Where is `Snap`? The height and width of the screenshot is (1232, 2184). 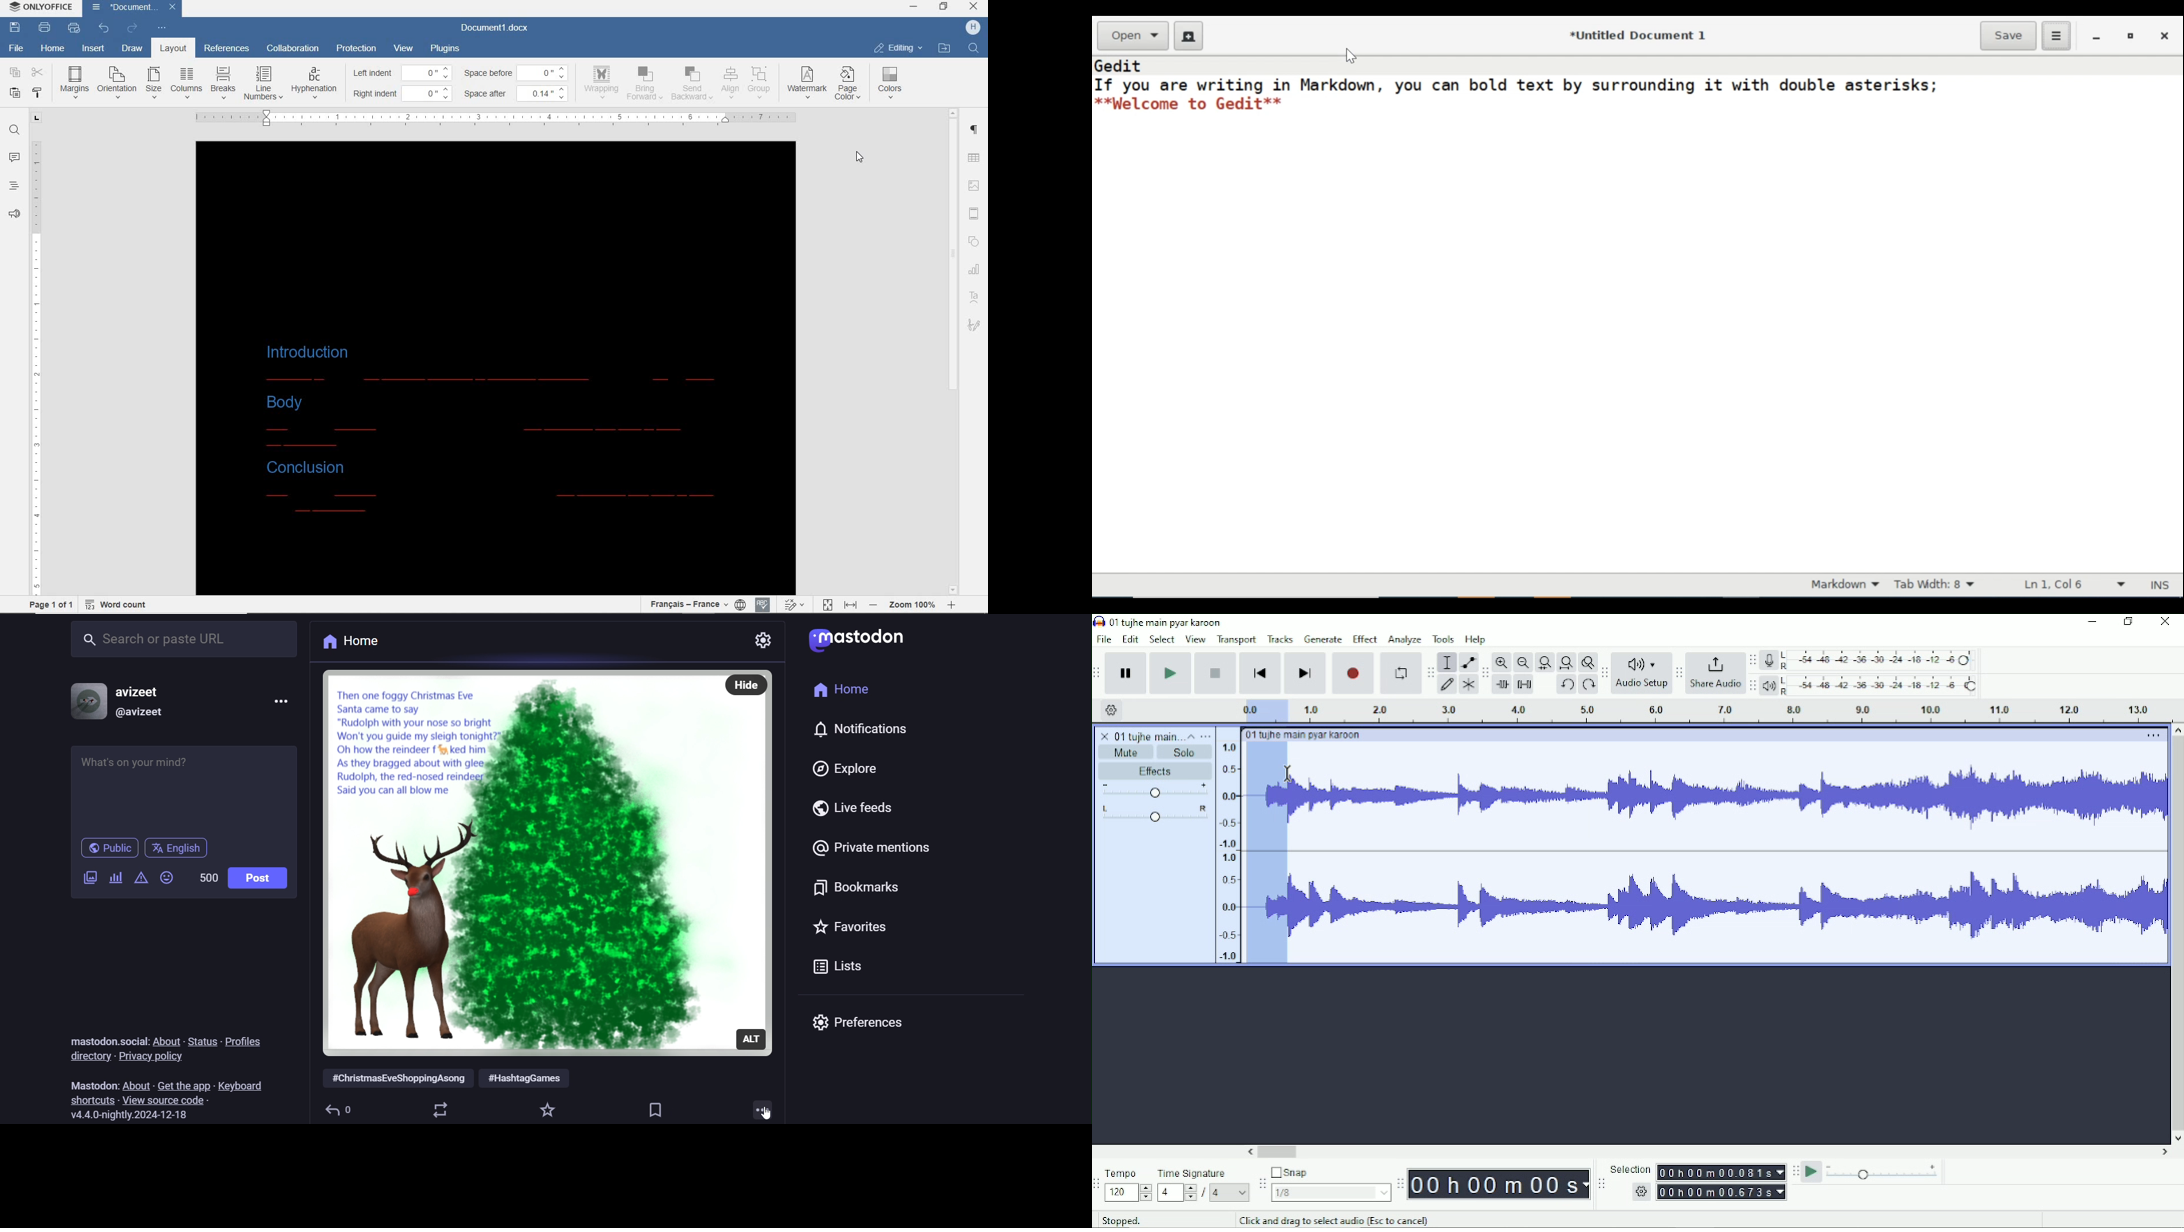 Snap is located at coordinates (1330, 1173).